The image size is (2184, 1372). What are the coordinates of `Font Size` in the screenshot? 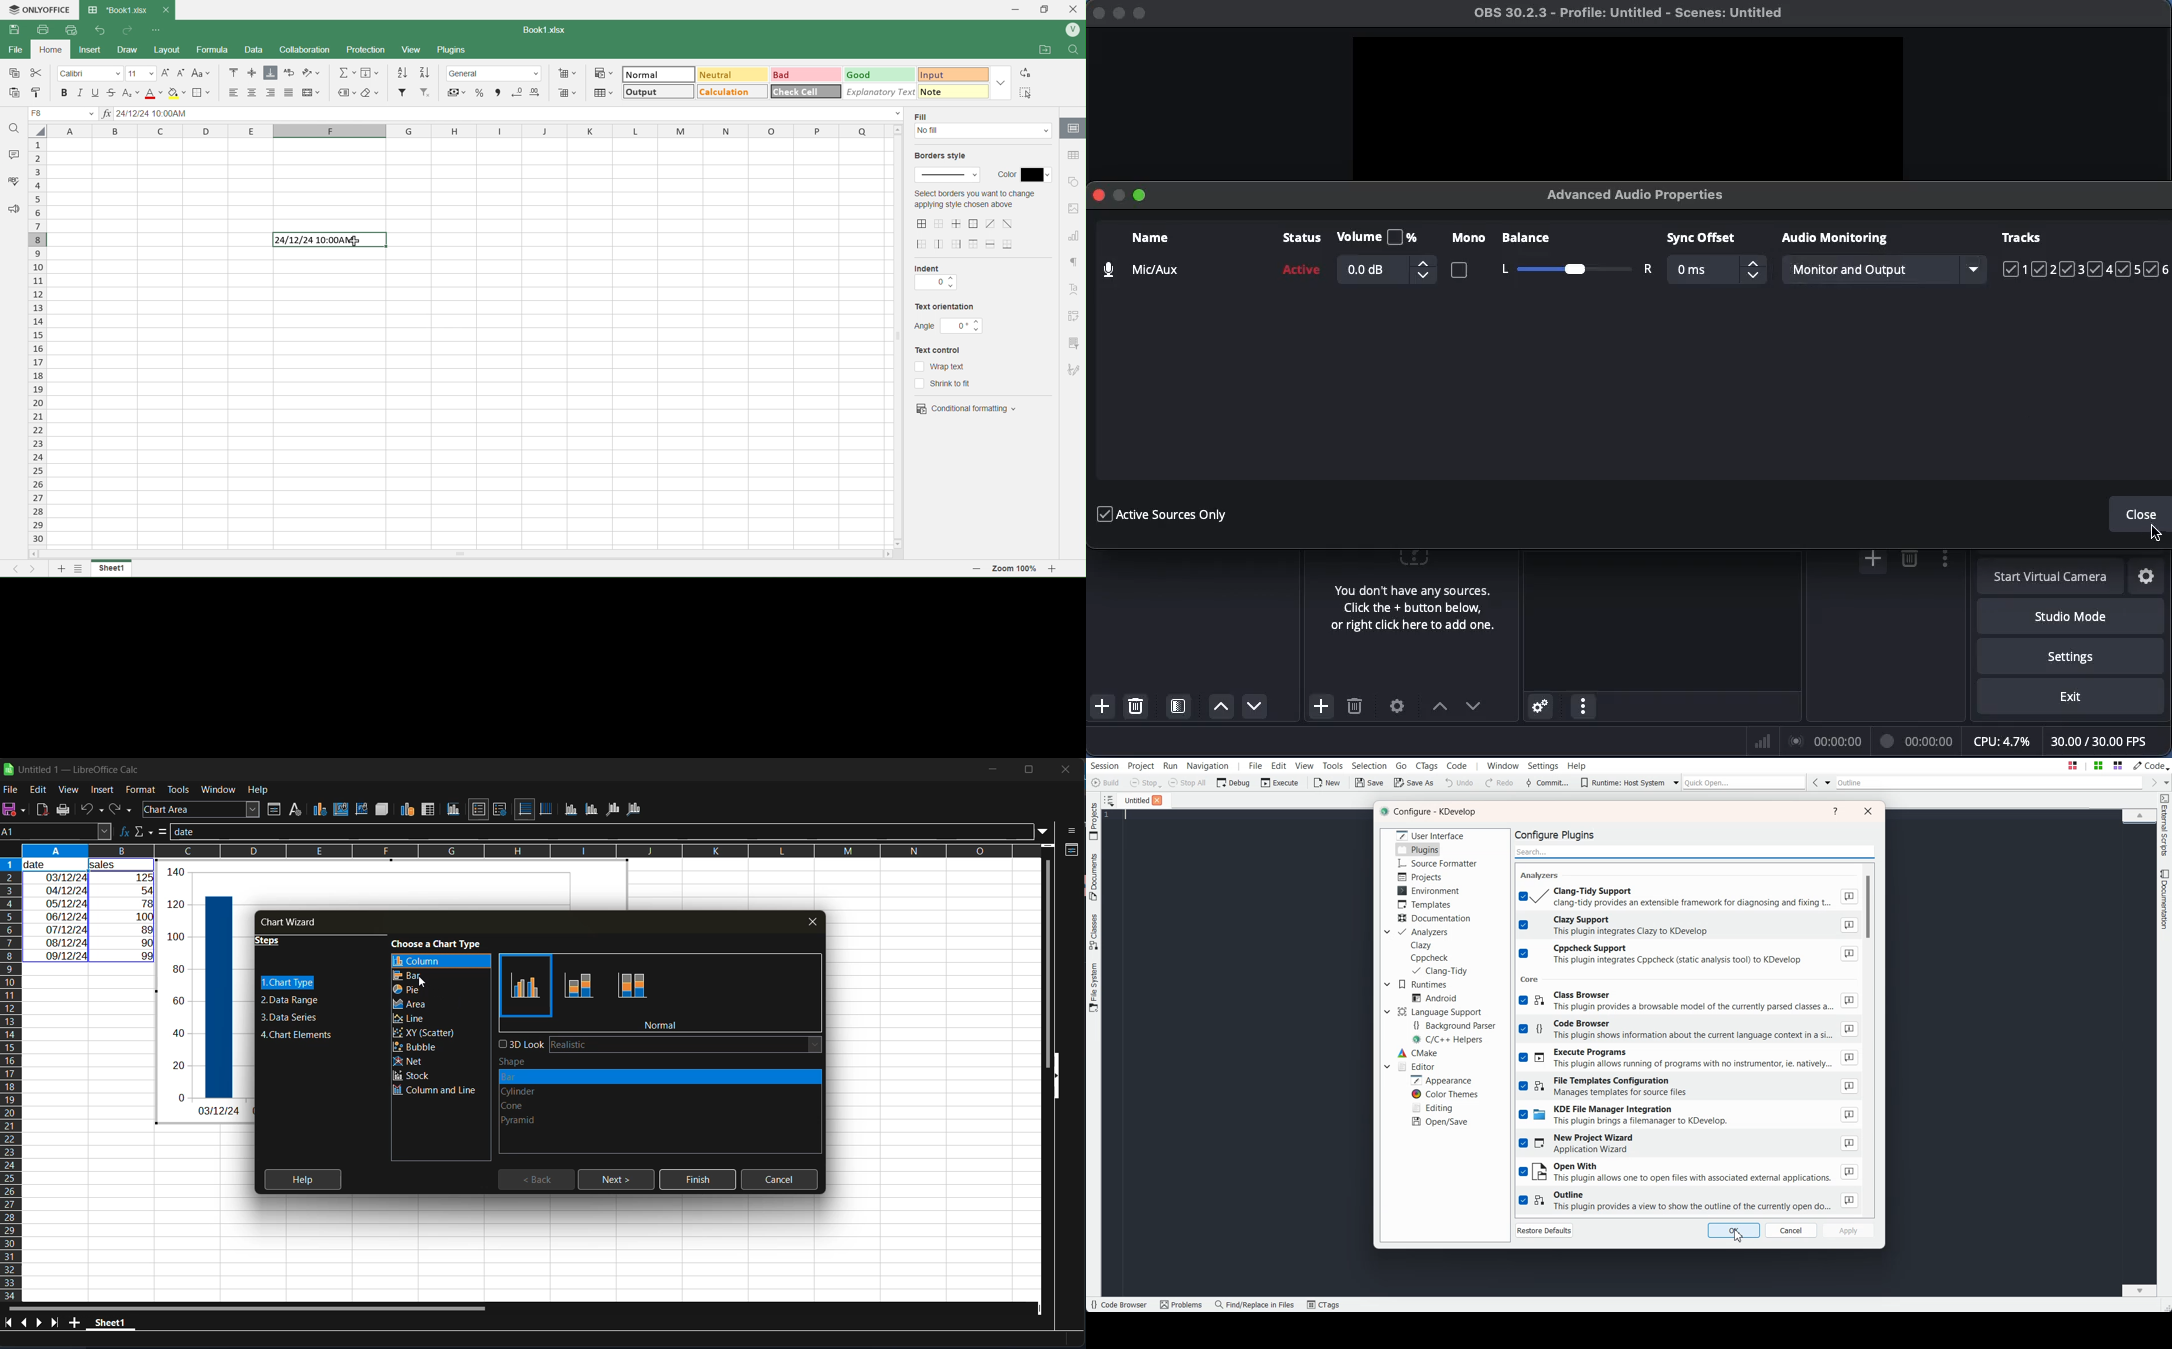 It's located at (140, 72).